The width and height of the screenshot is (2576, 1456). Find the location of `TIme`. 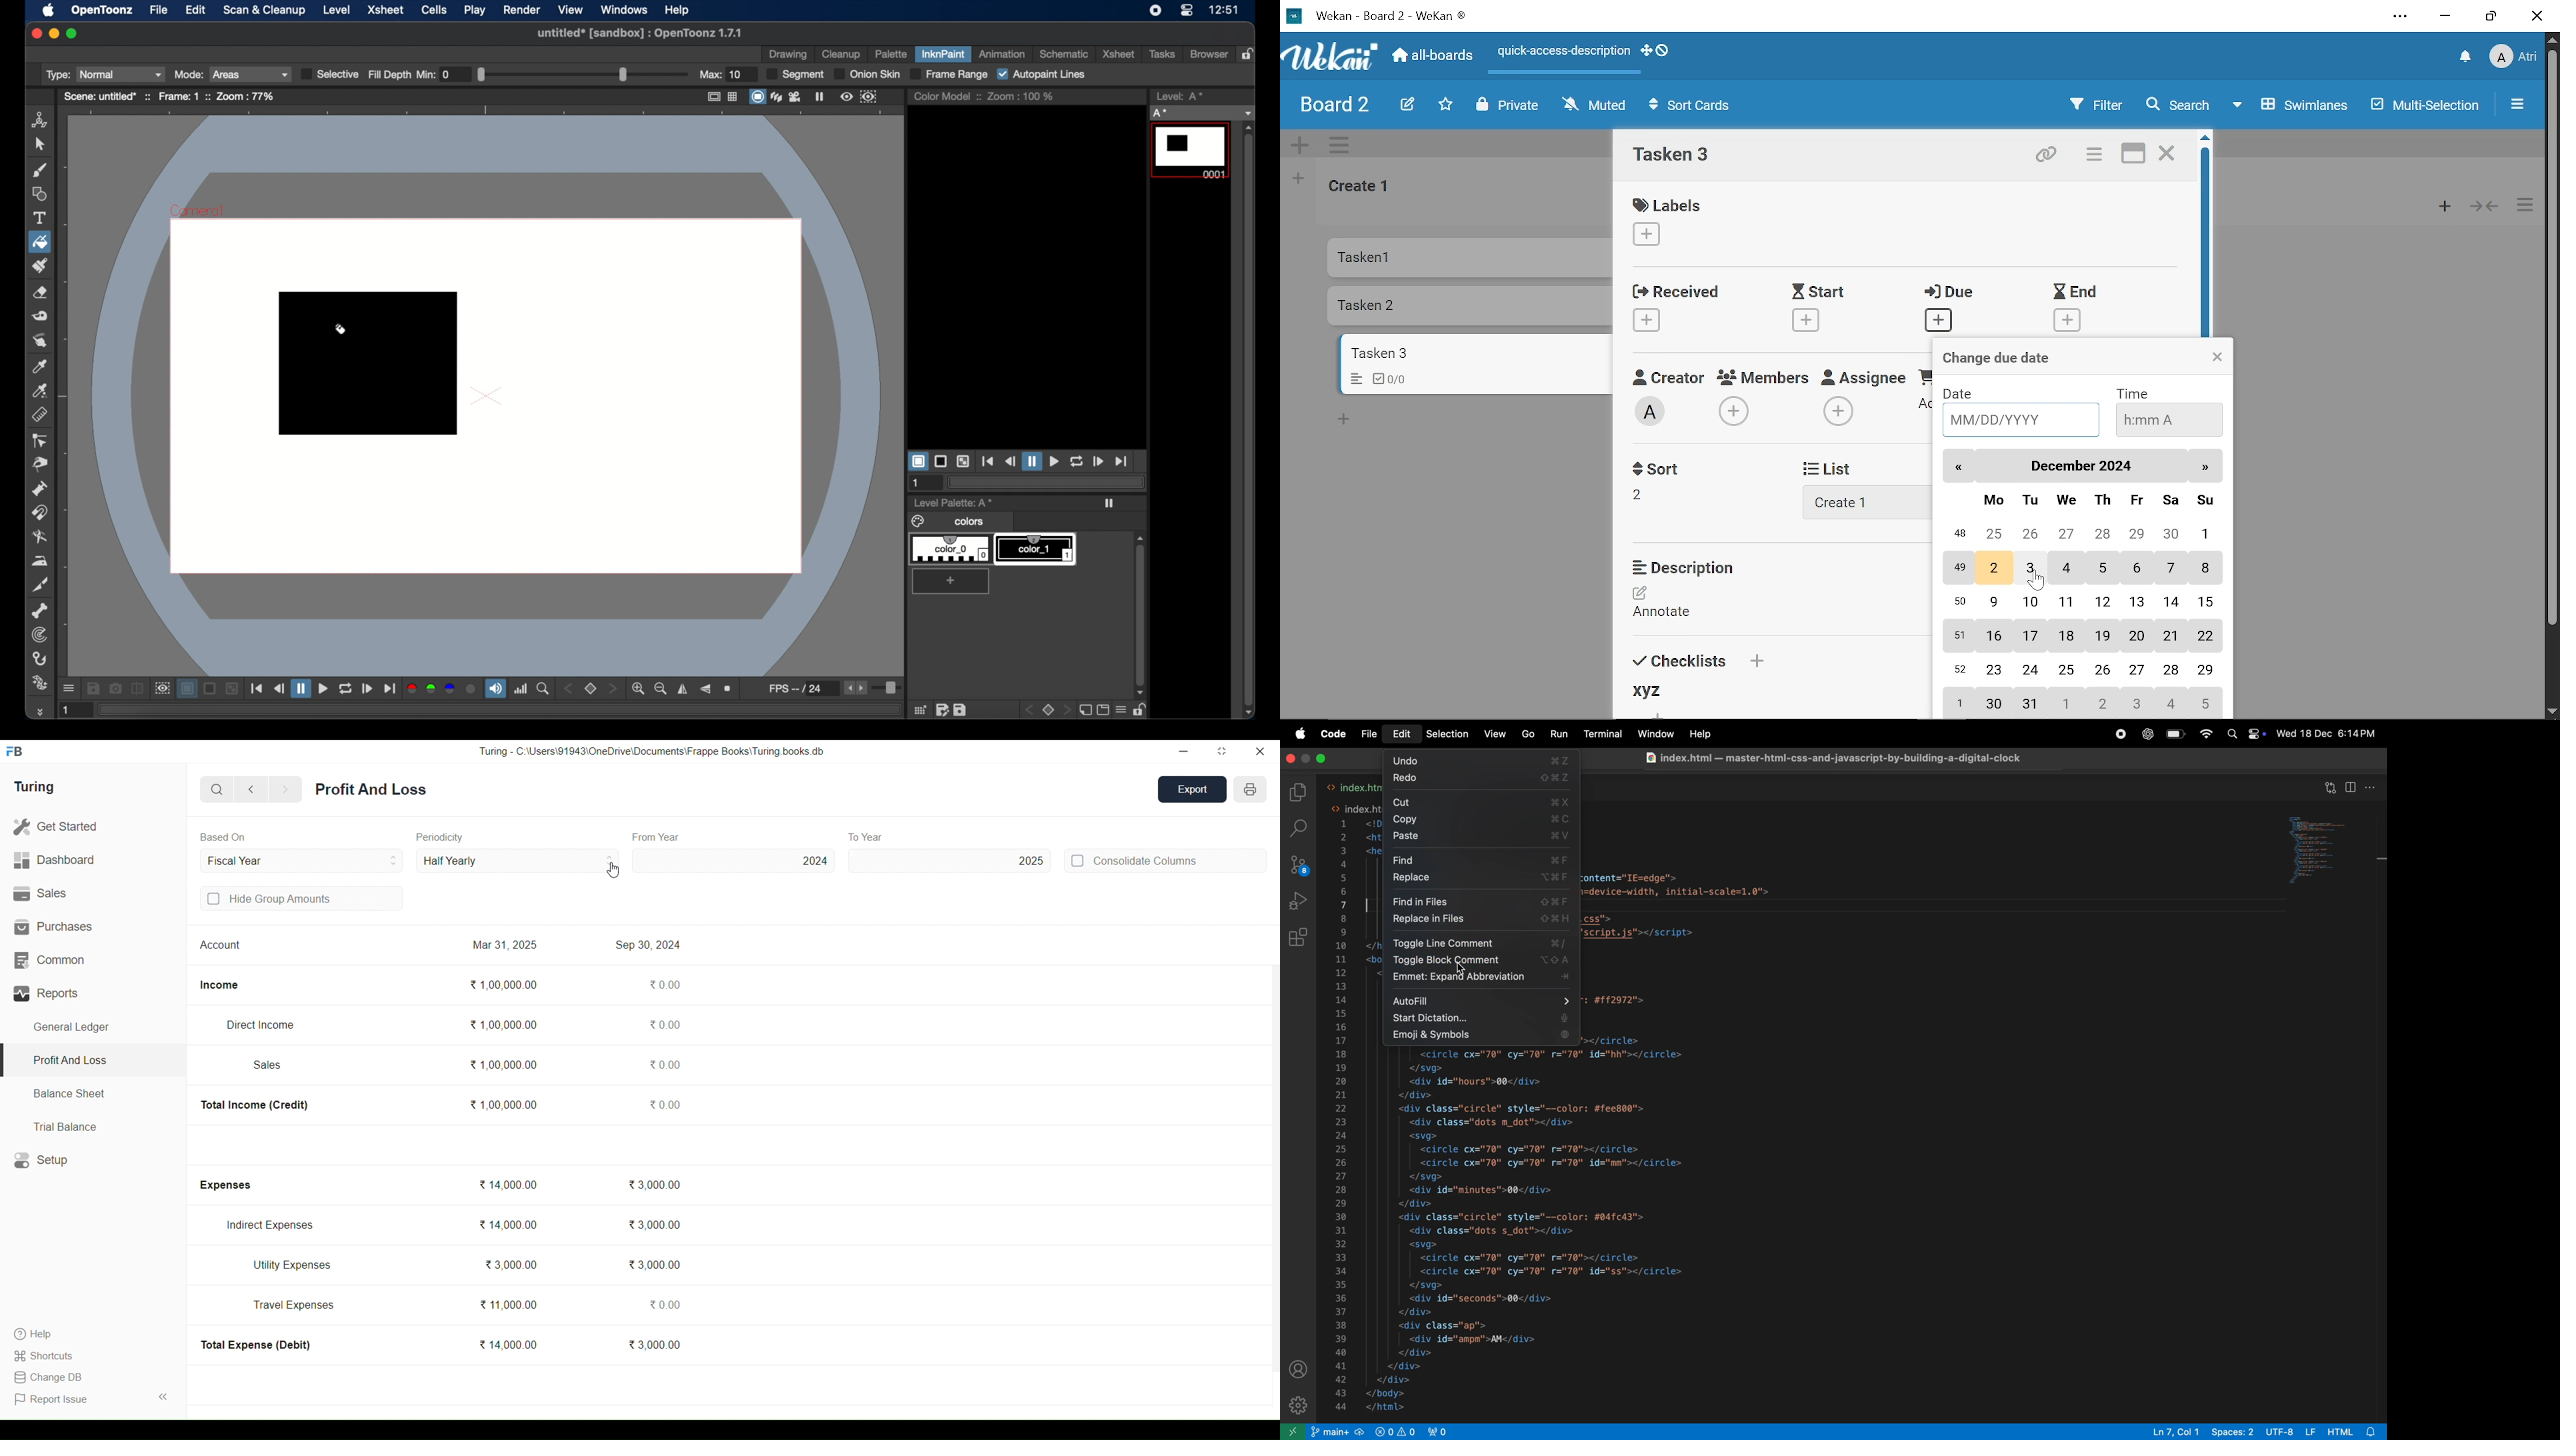

TIme is located at coordinates (2136, 392).